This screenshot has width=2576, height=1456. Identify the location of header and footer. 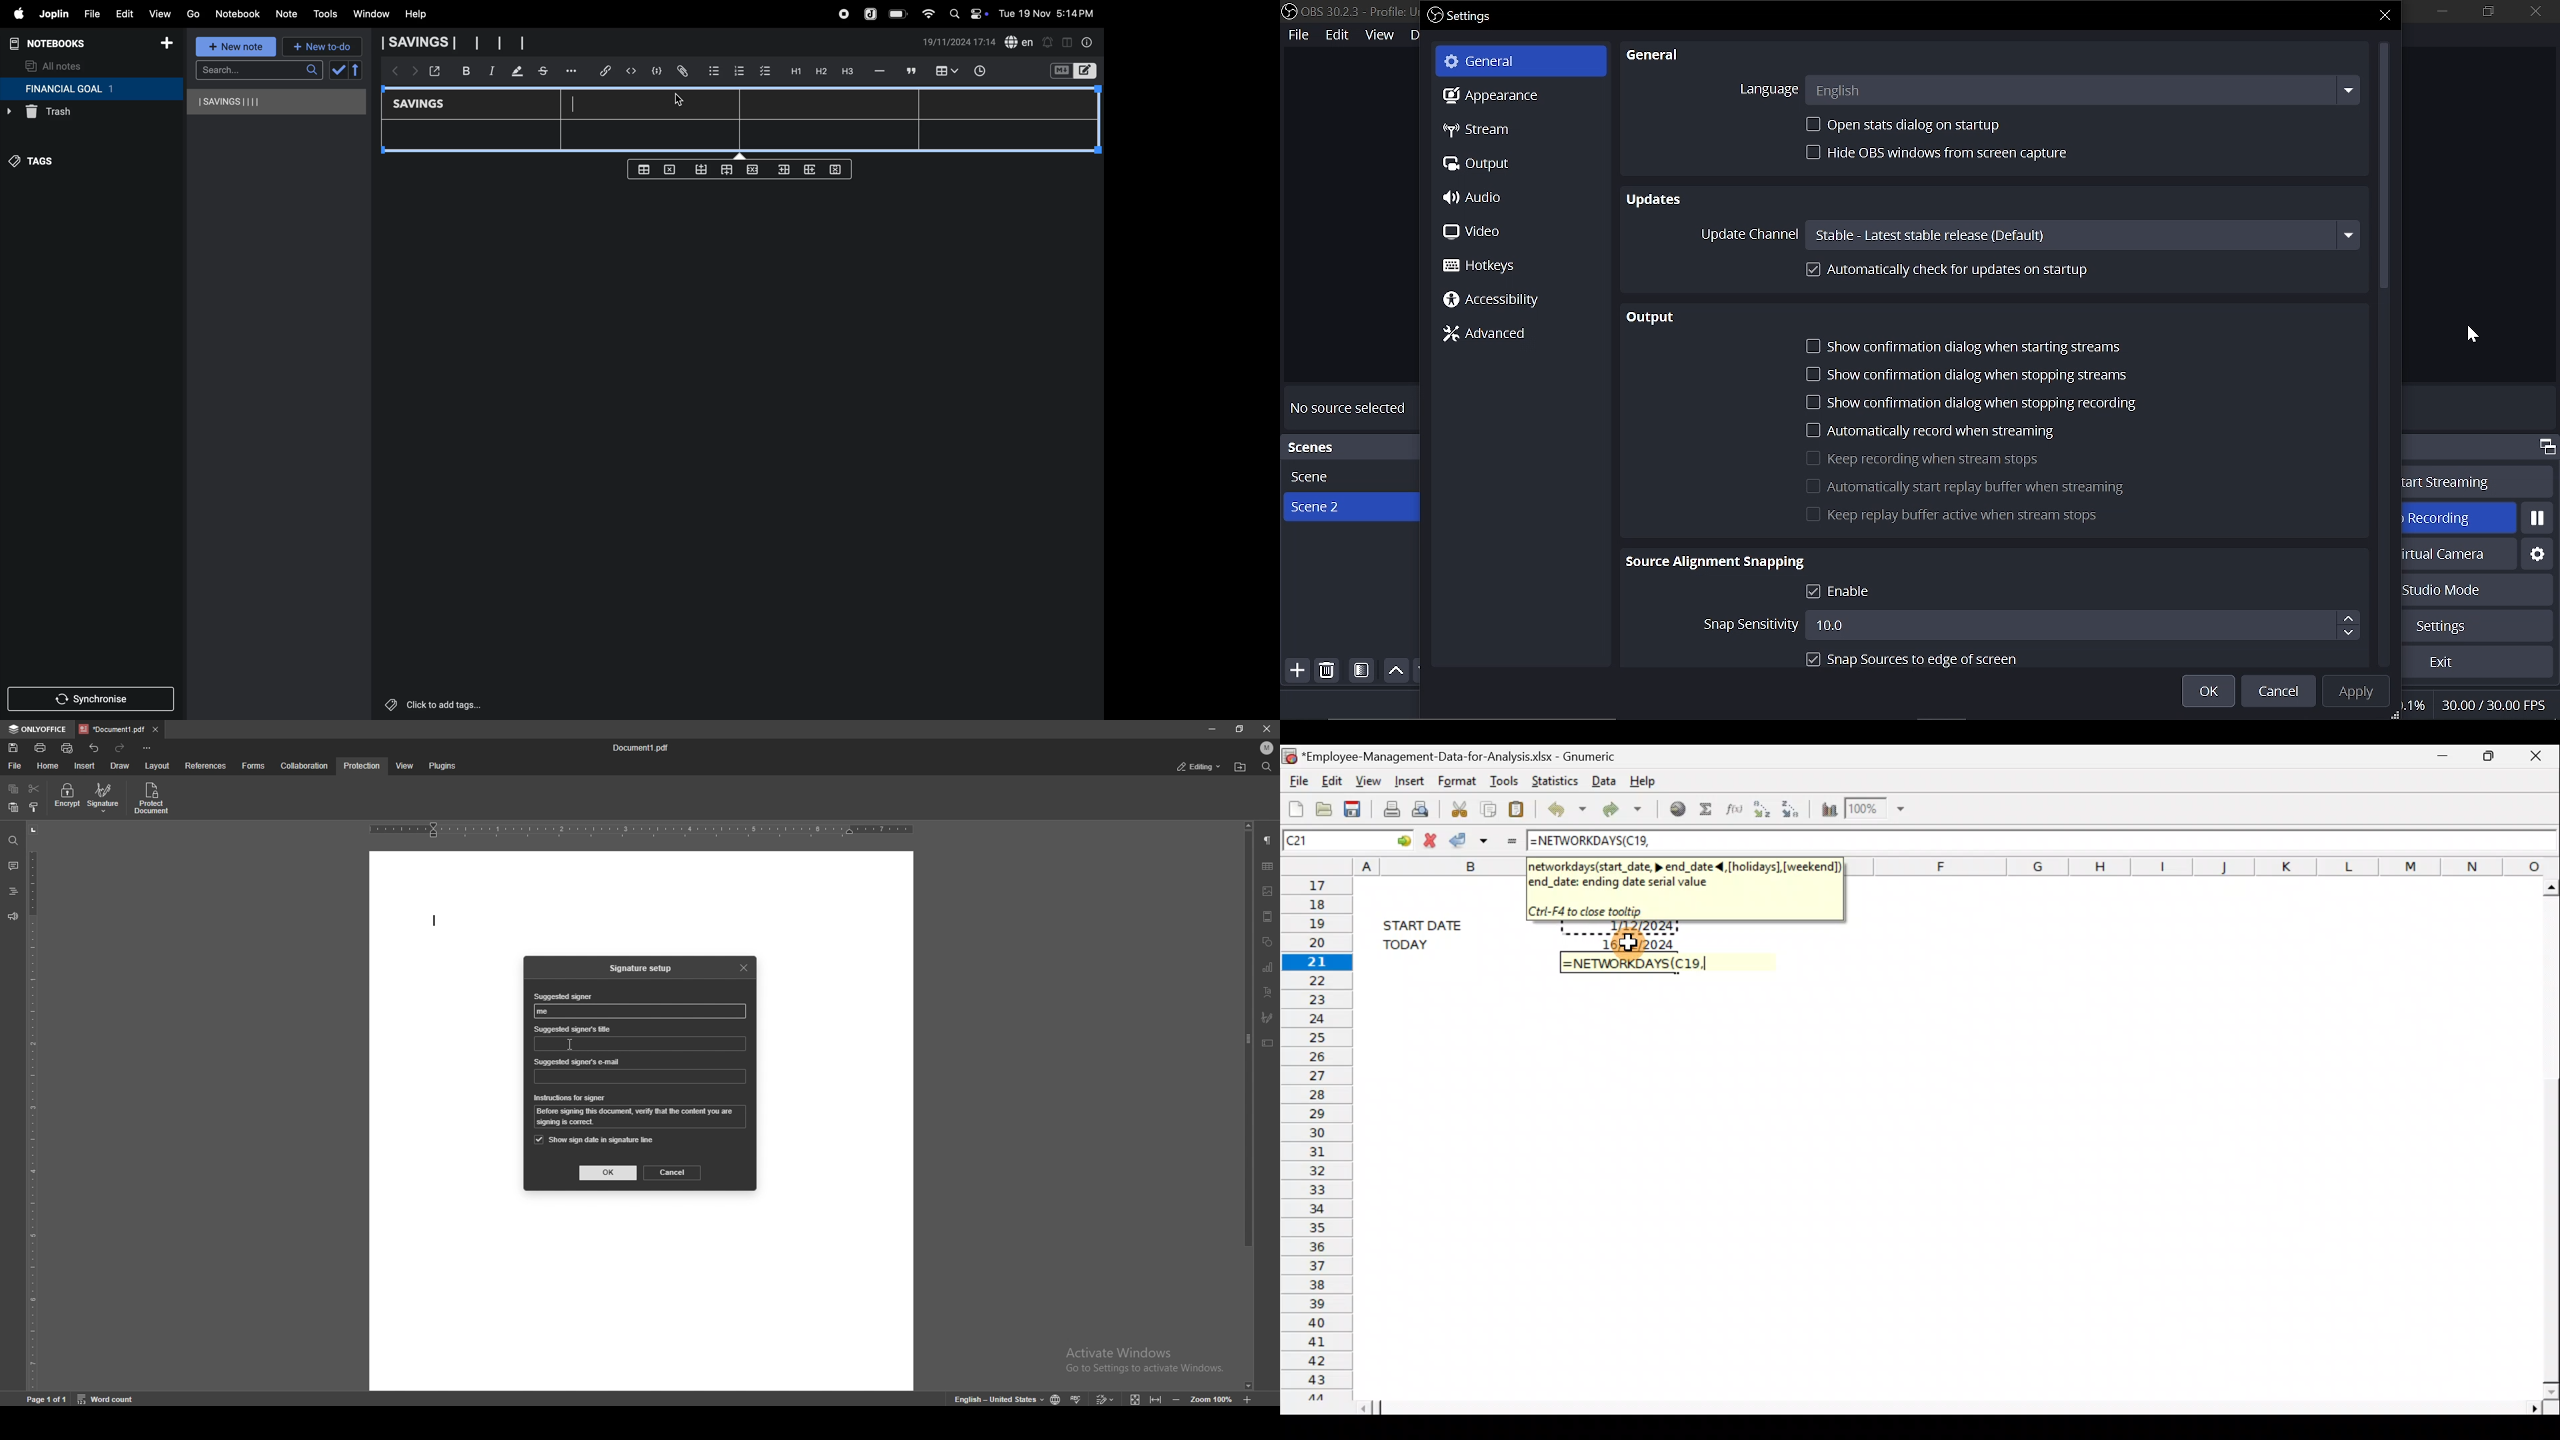
(1267, 917).